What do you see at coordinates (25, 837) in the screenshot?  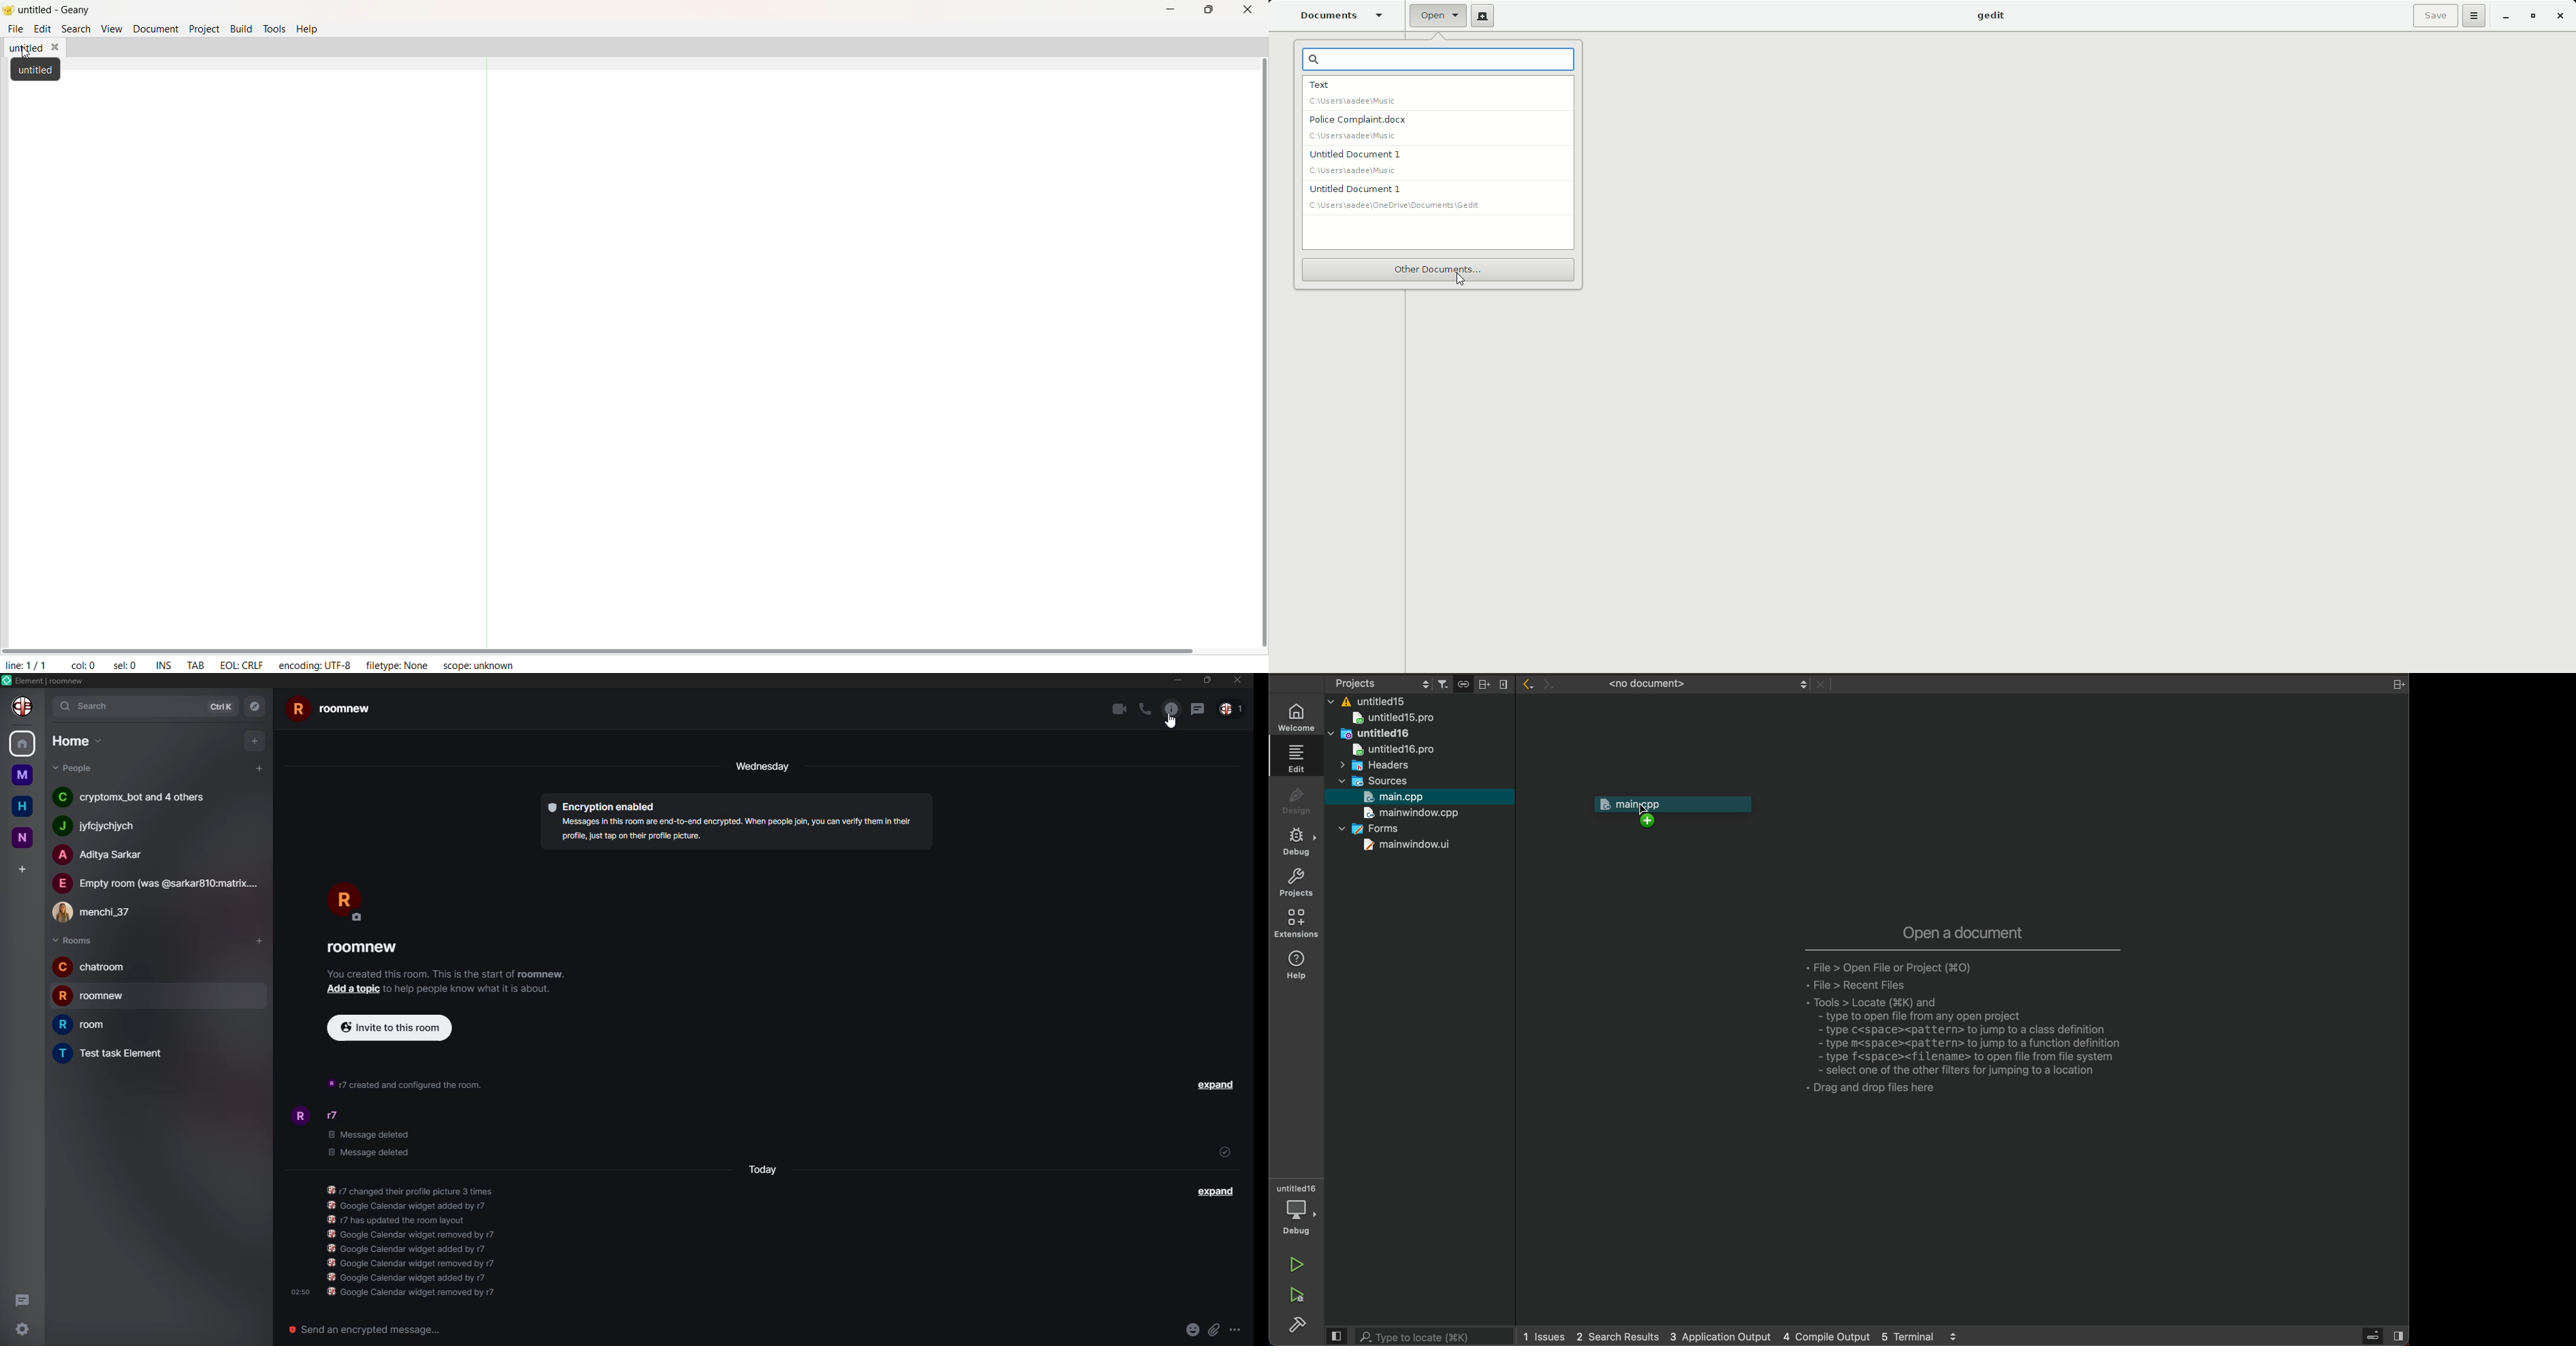 I see `room` at bounding box center [25, 837].